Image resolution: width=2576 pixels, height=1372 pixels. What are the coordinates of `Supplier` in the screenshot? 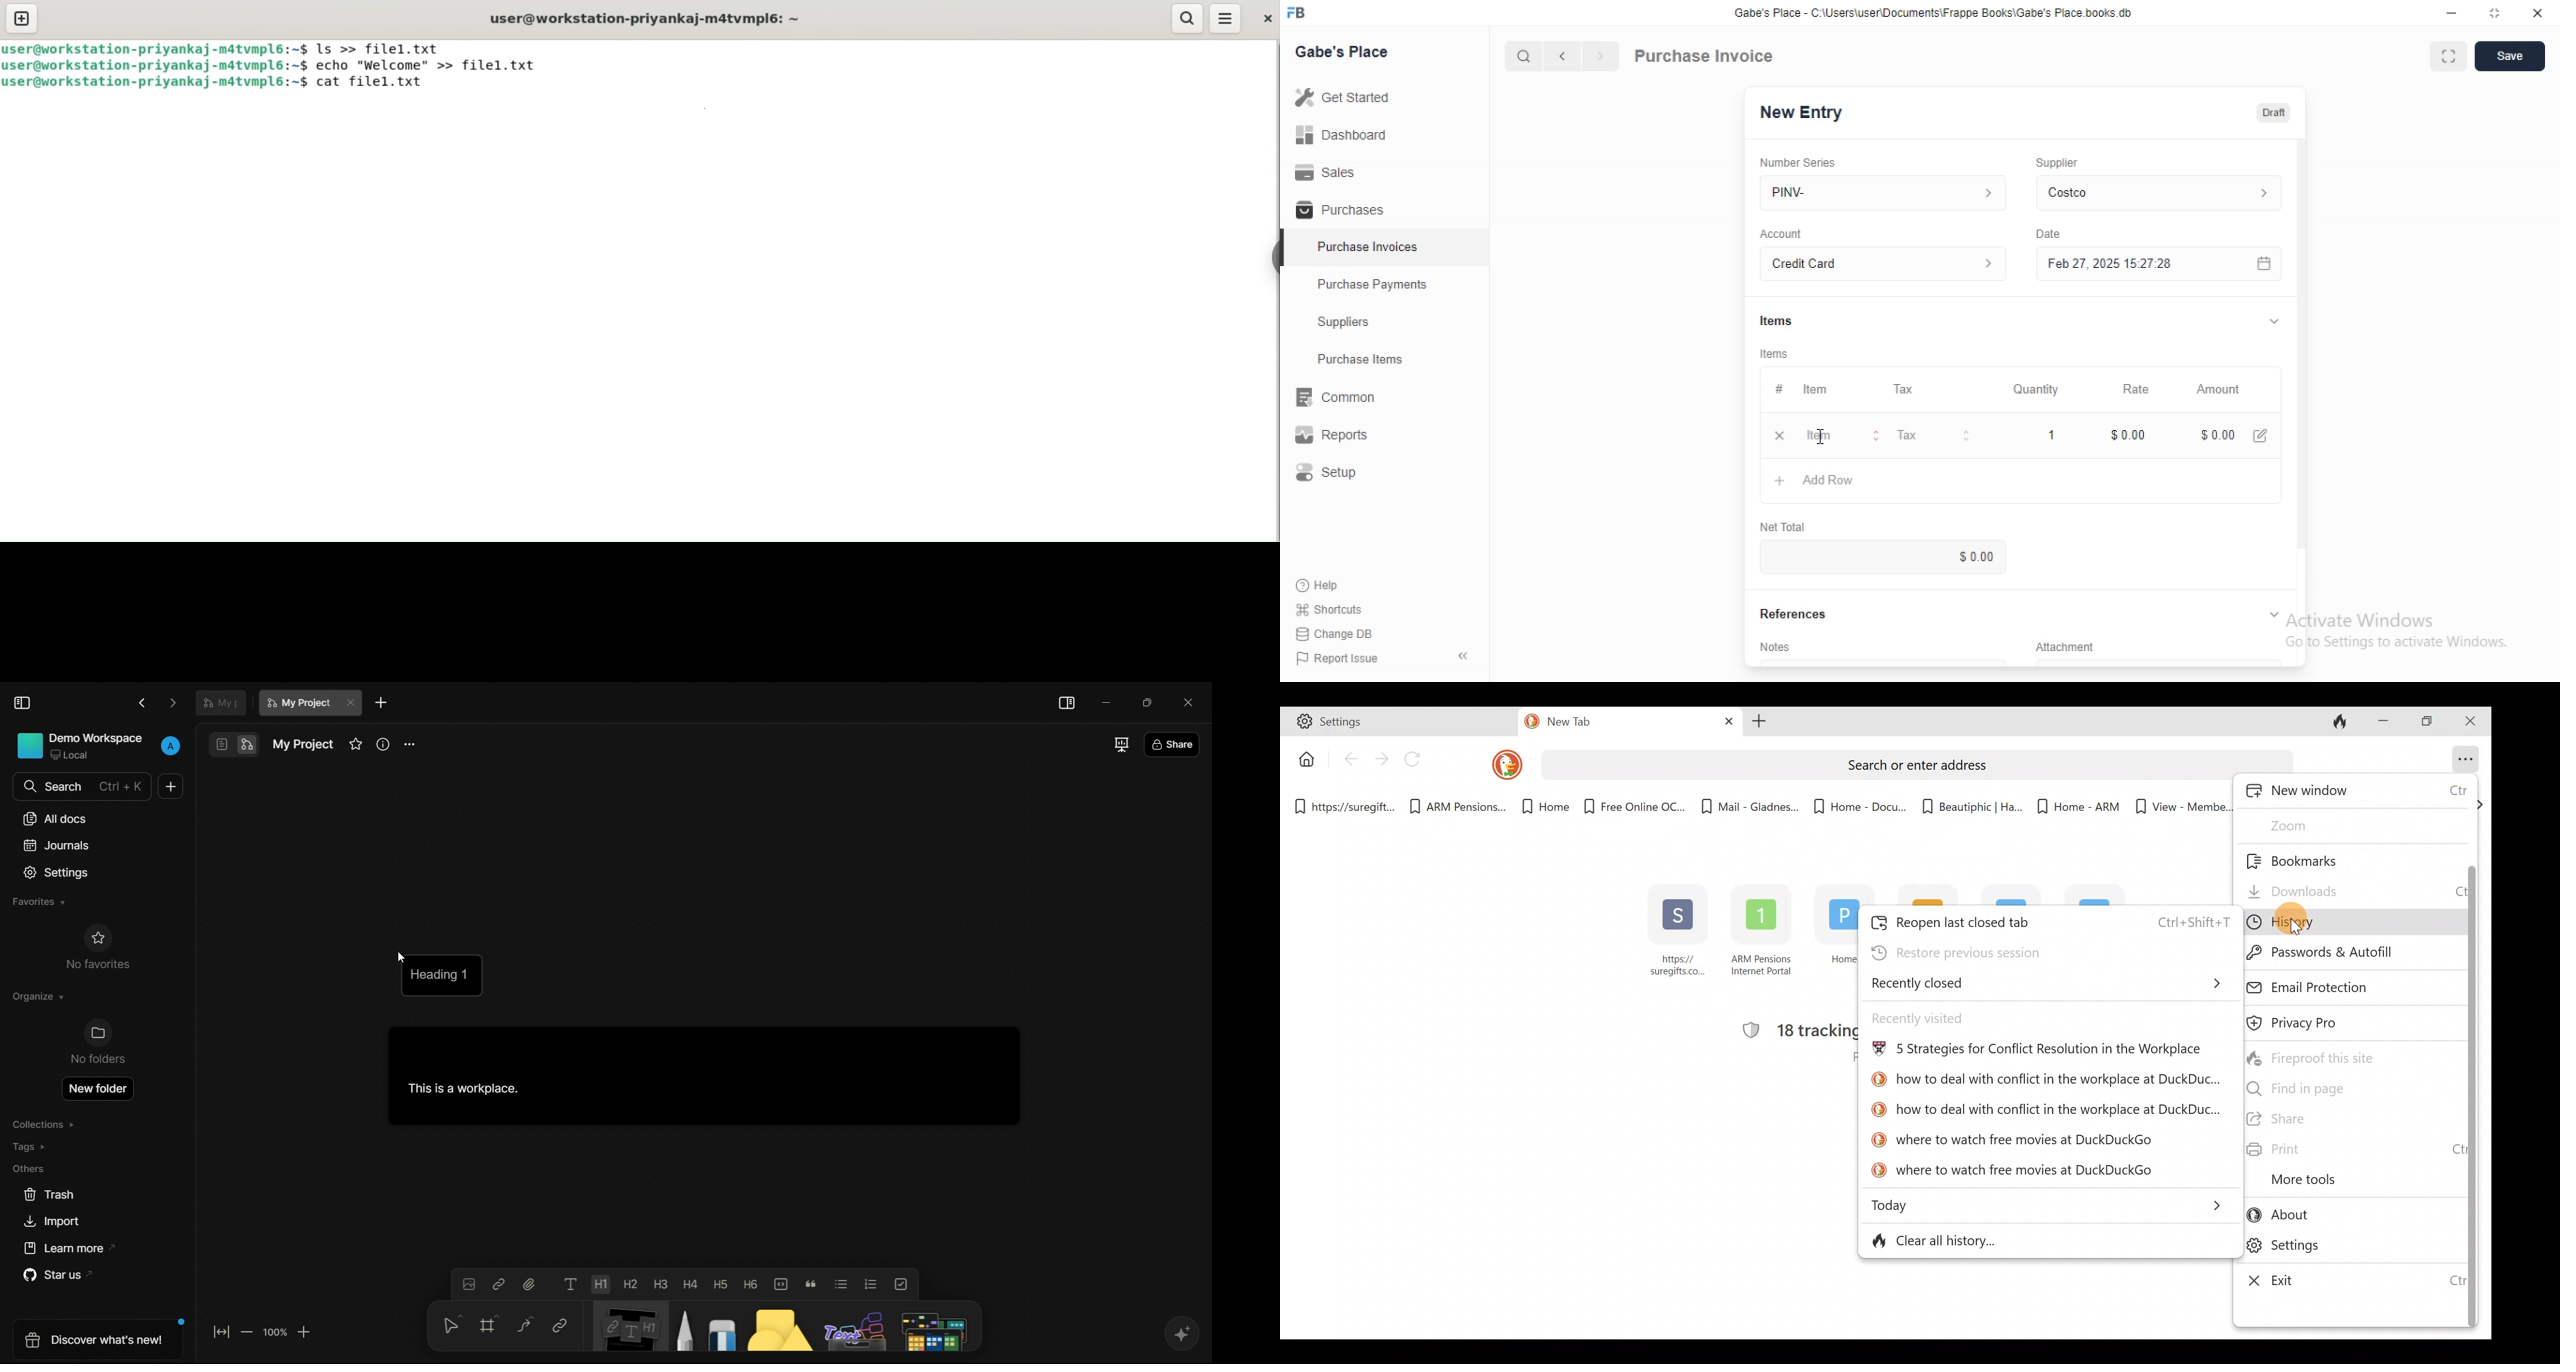 It's located at (2057, 163).